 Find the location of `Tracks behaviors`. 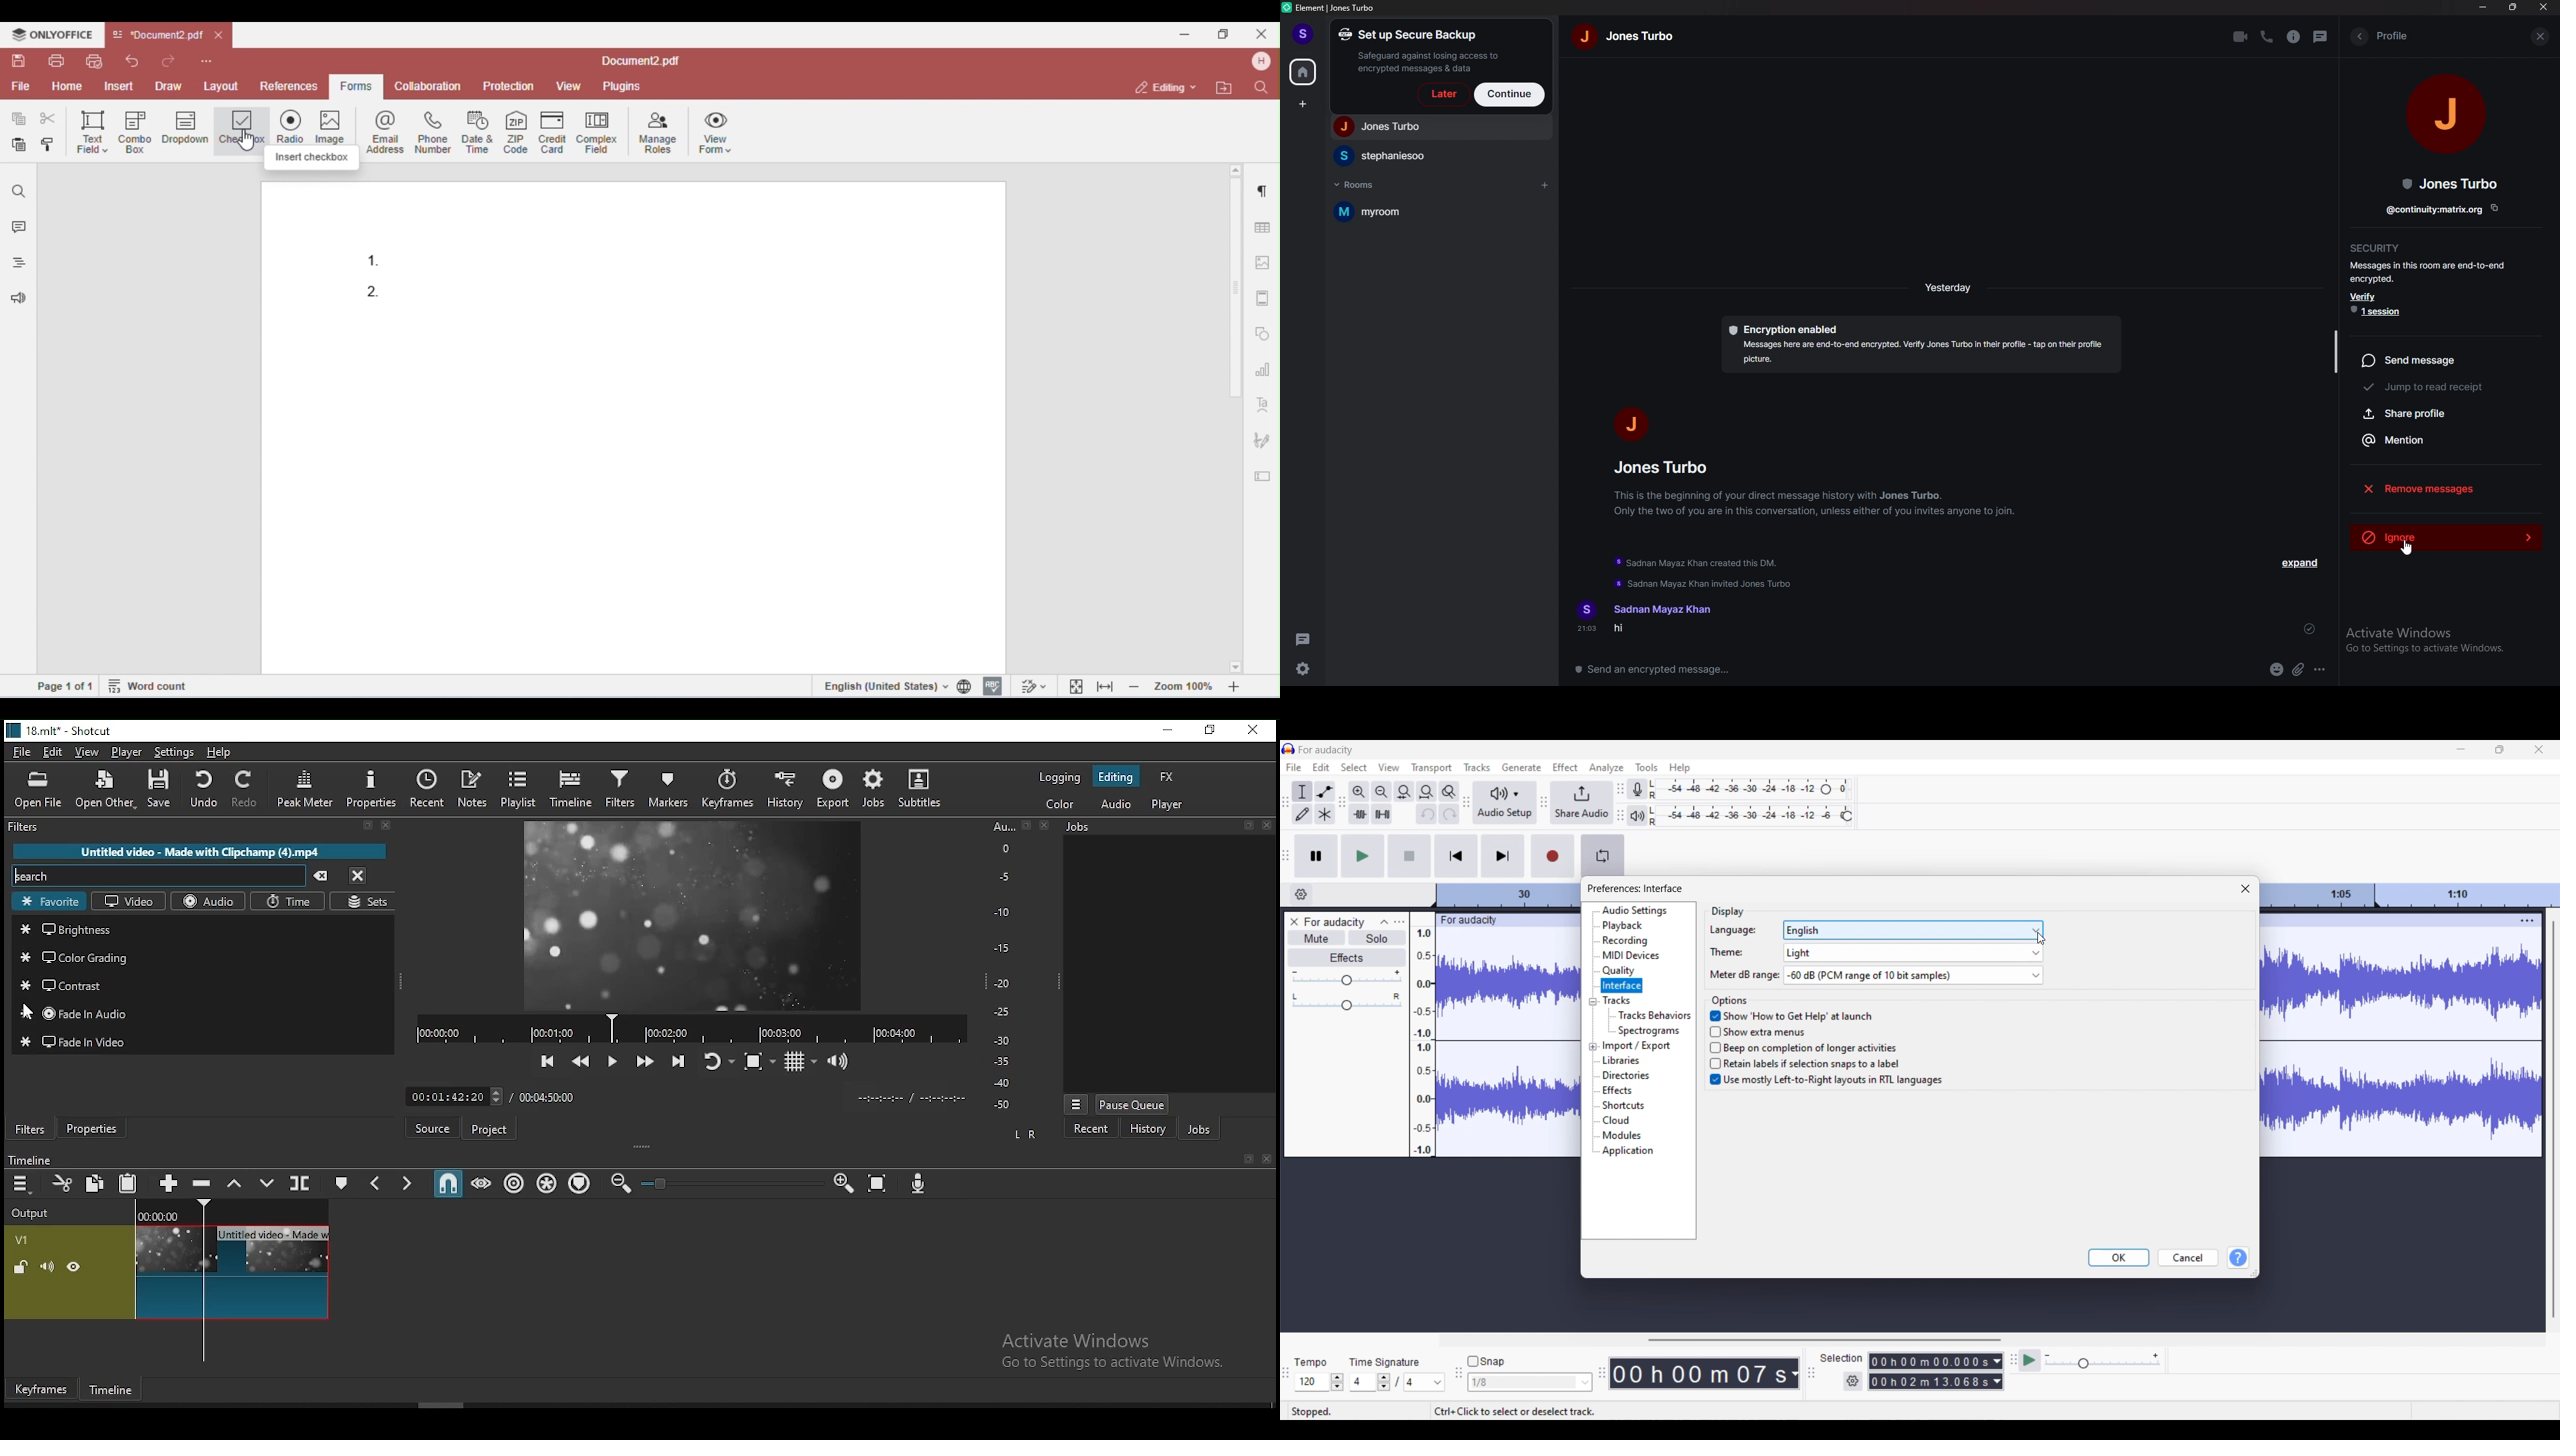

Tracks behaviors is located at coordinates (1654, 1015).